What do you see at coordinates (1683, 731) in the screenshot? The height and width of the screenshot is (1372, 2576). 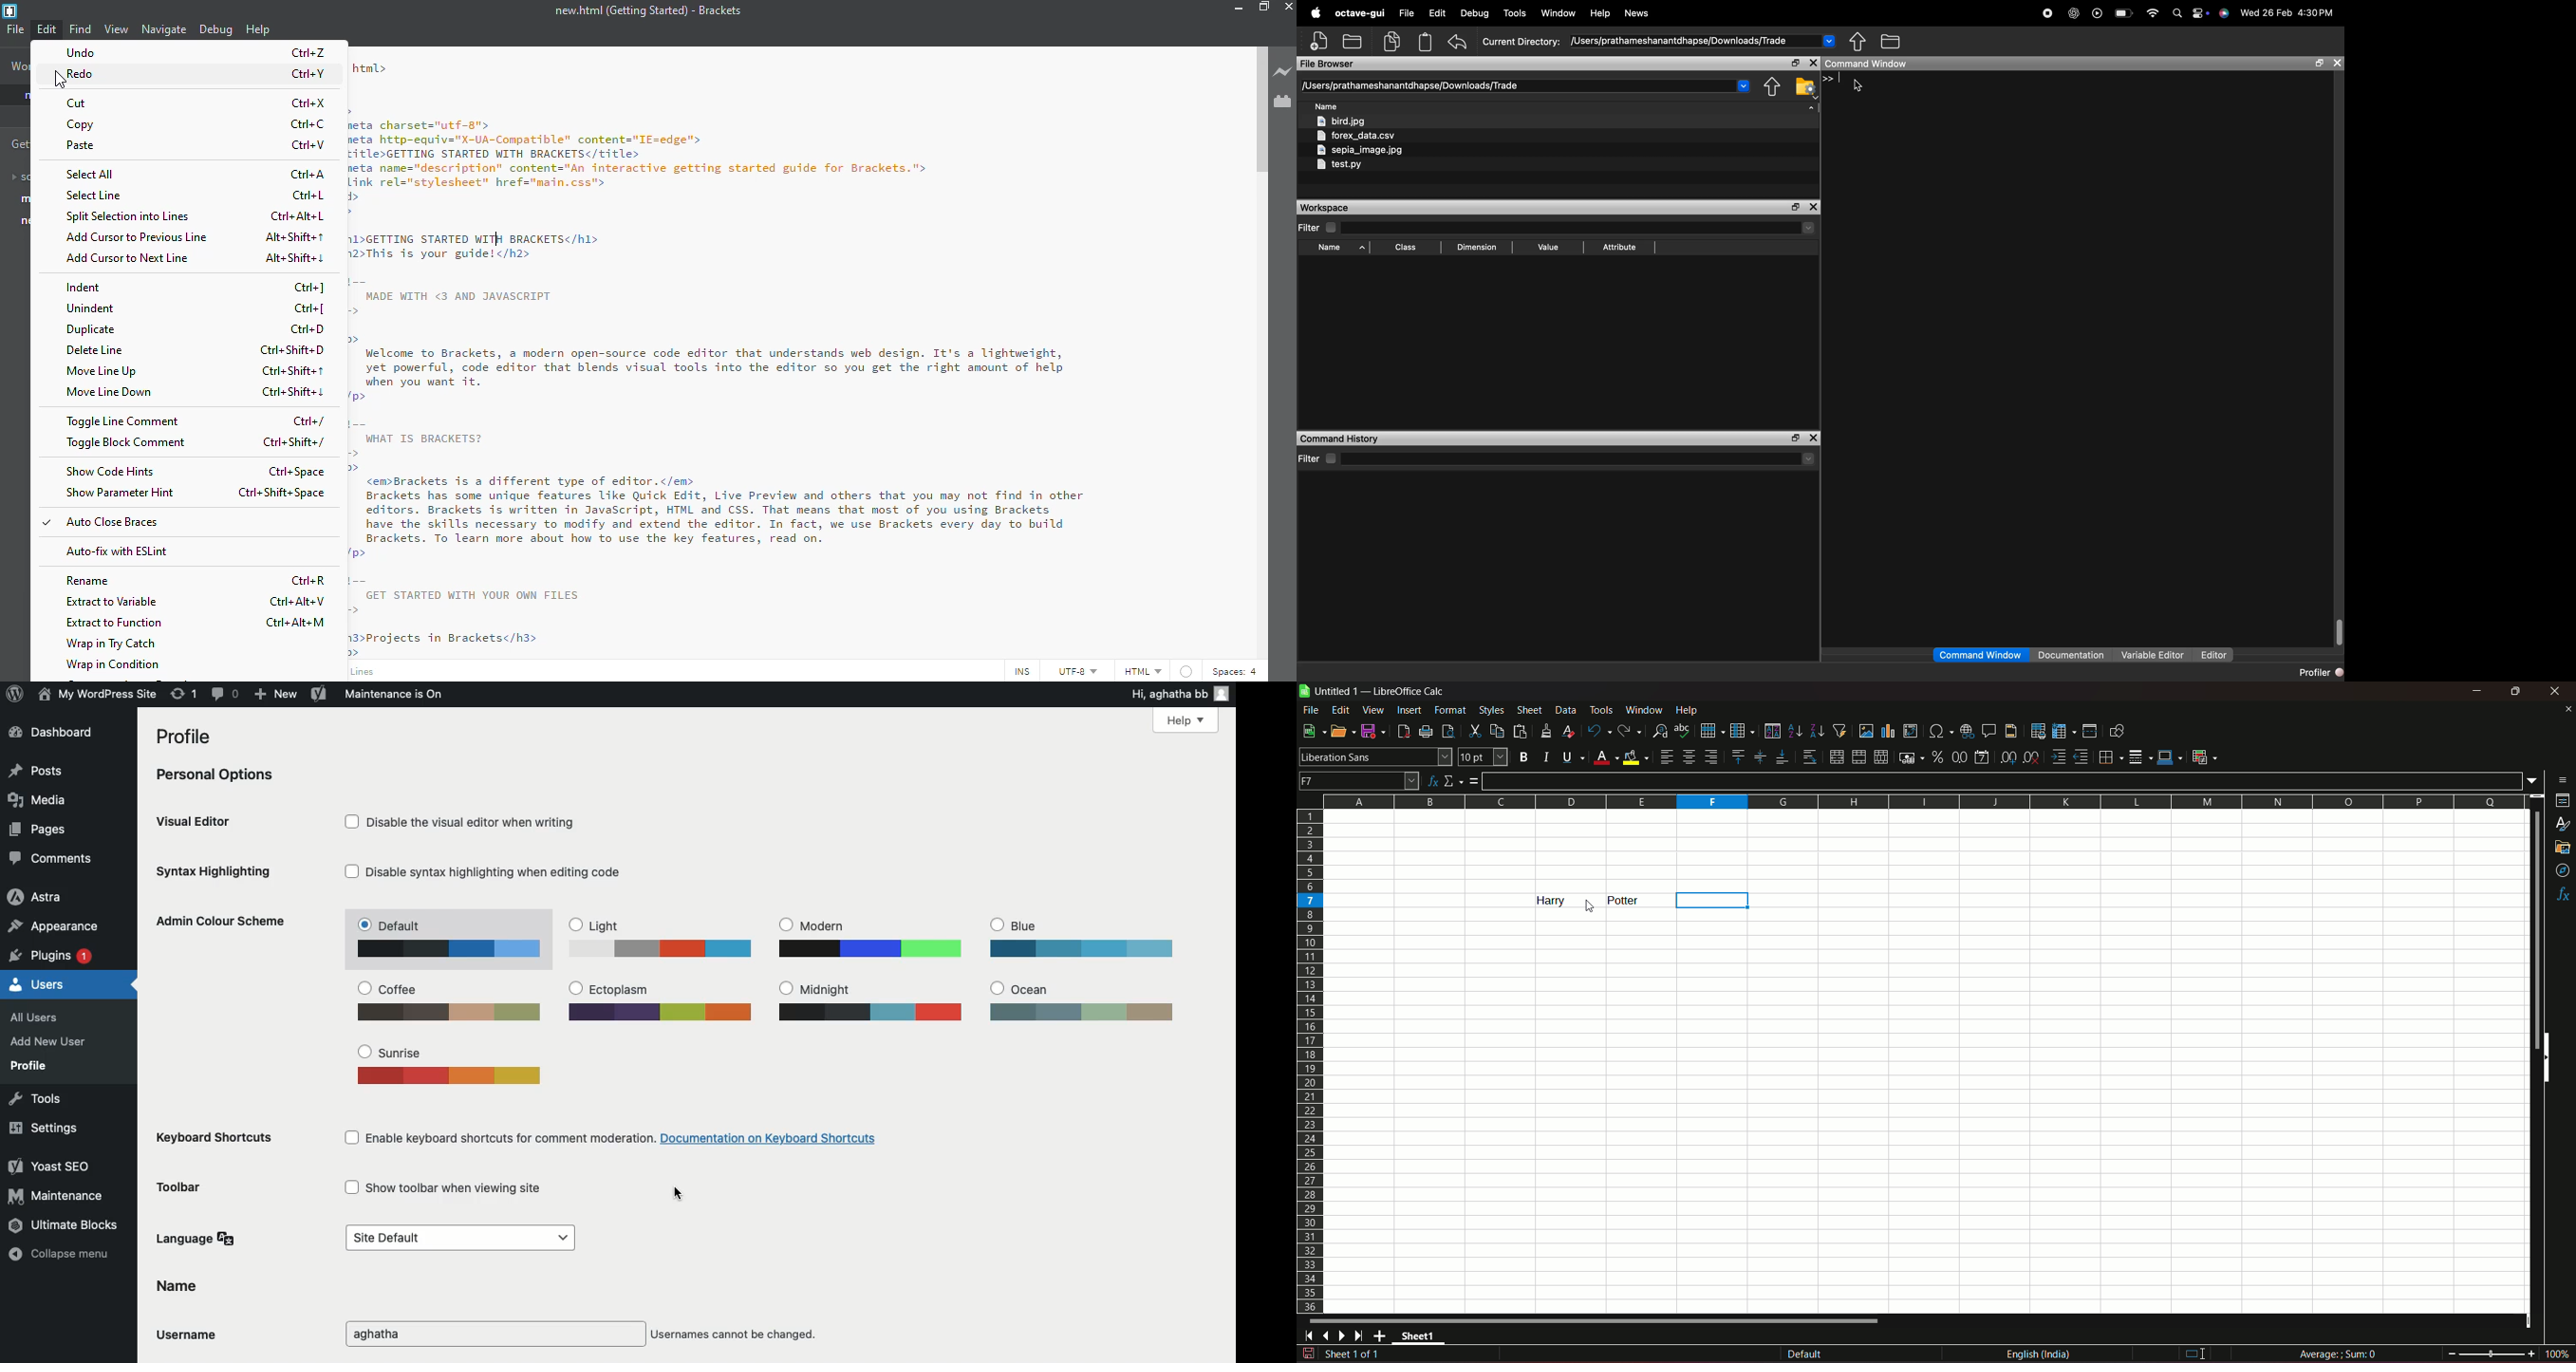 I see `spelling` at bounding box center [1683, 731].